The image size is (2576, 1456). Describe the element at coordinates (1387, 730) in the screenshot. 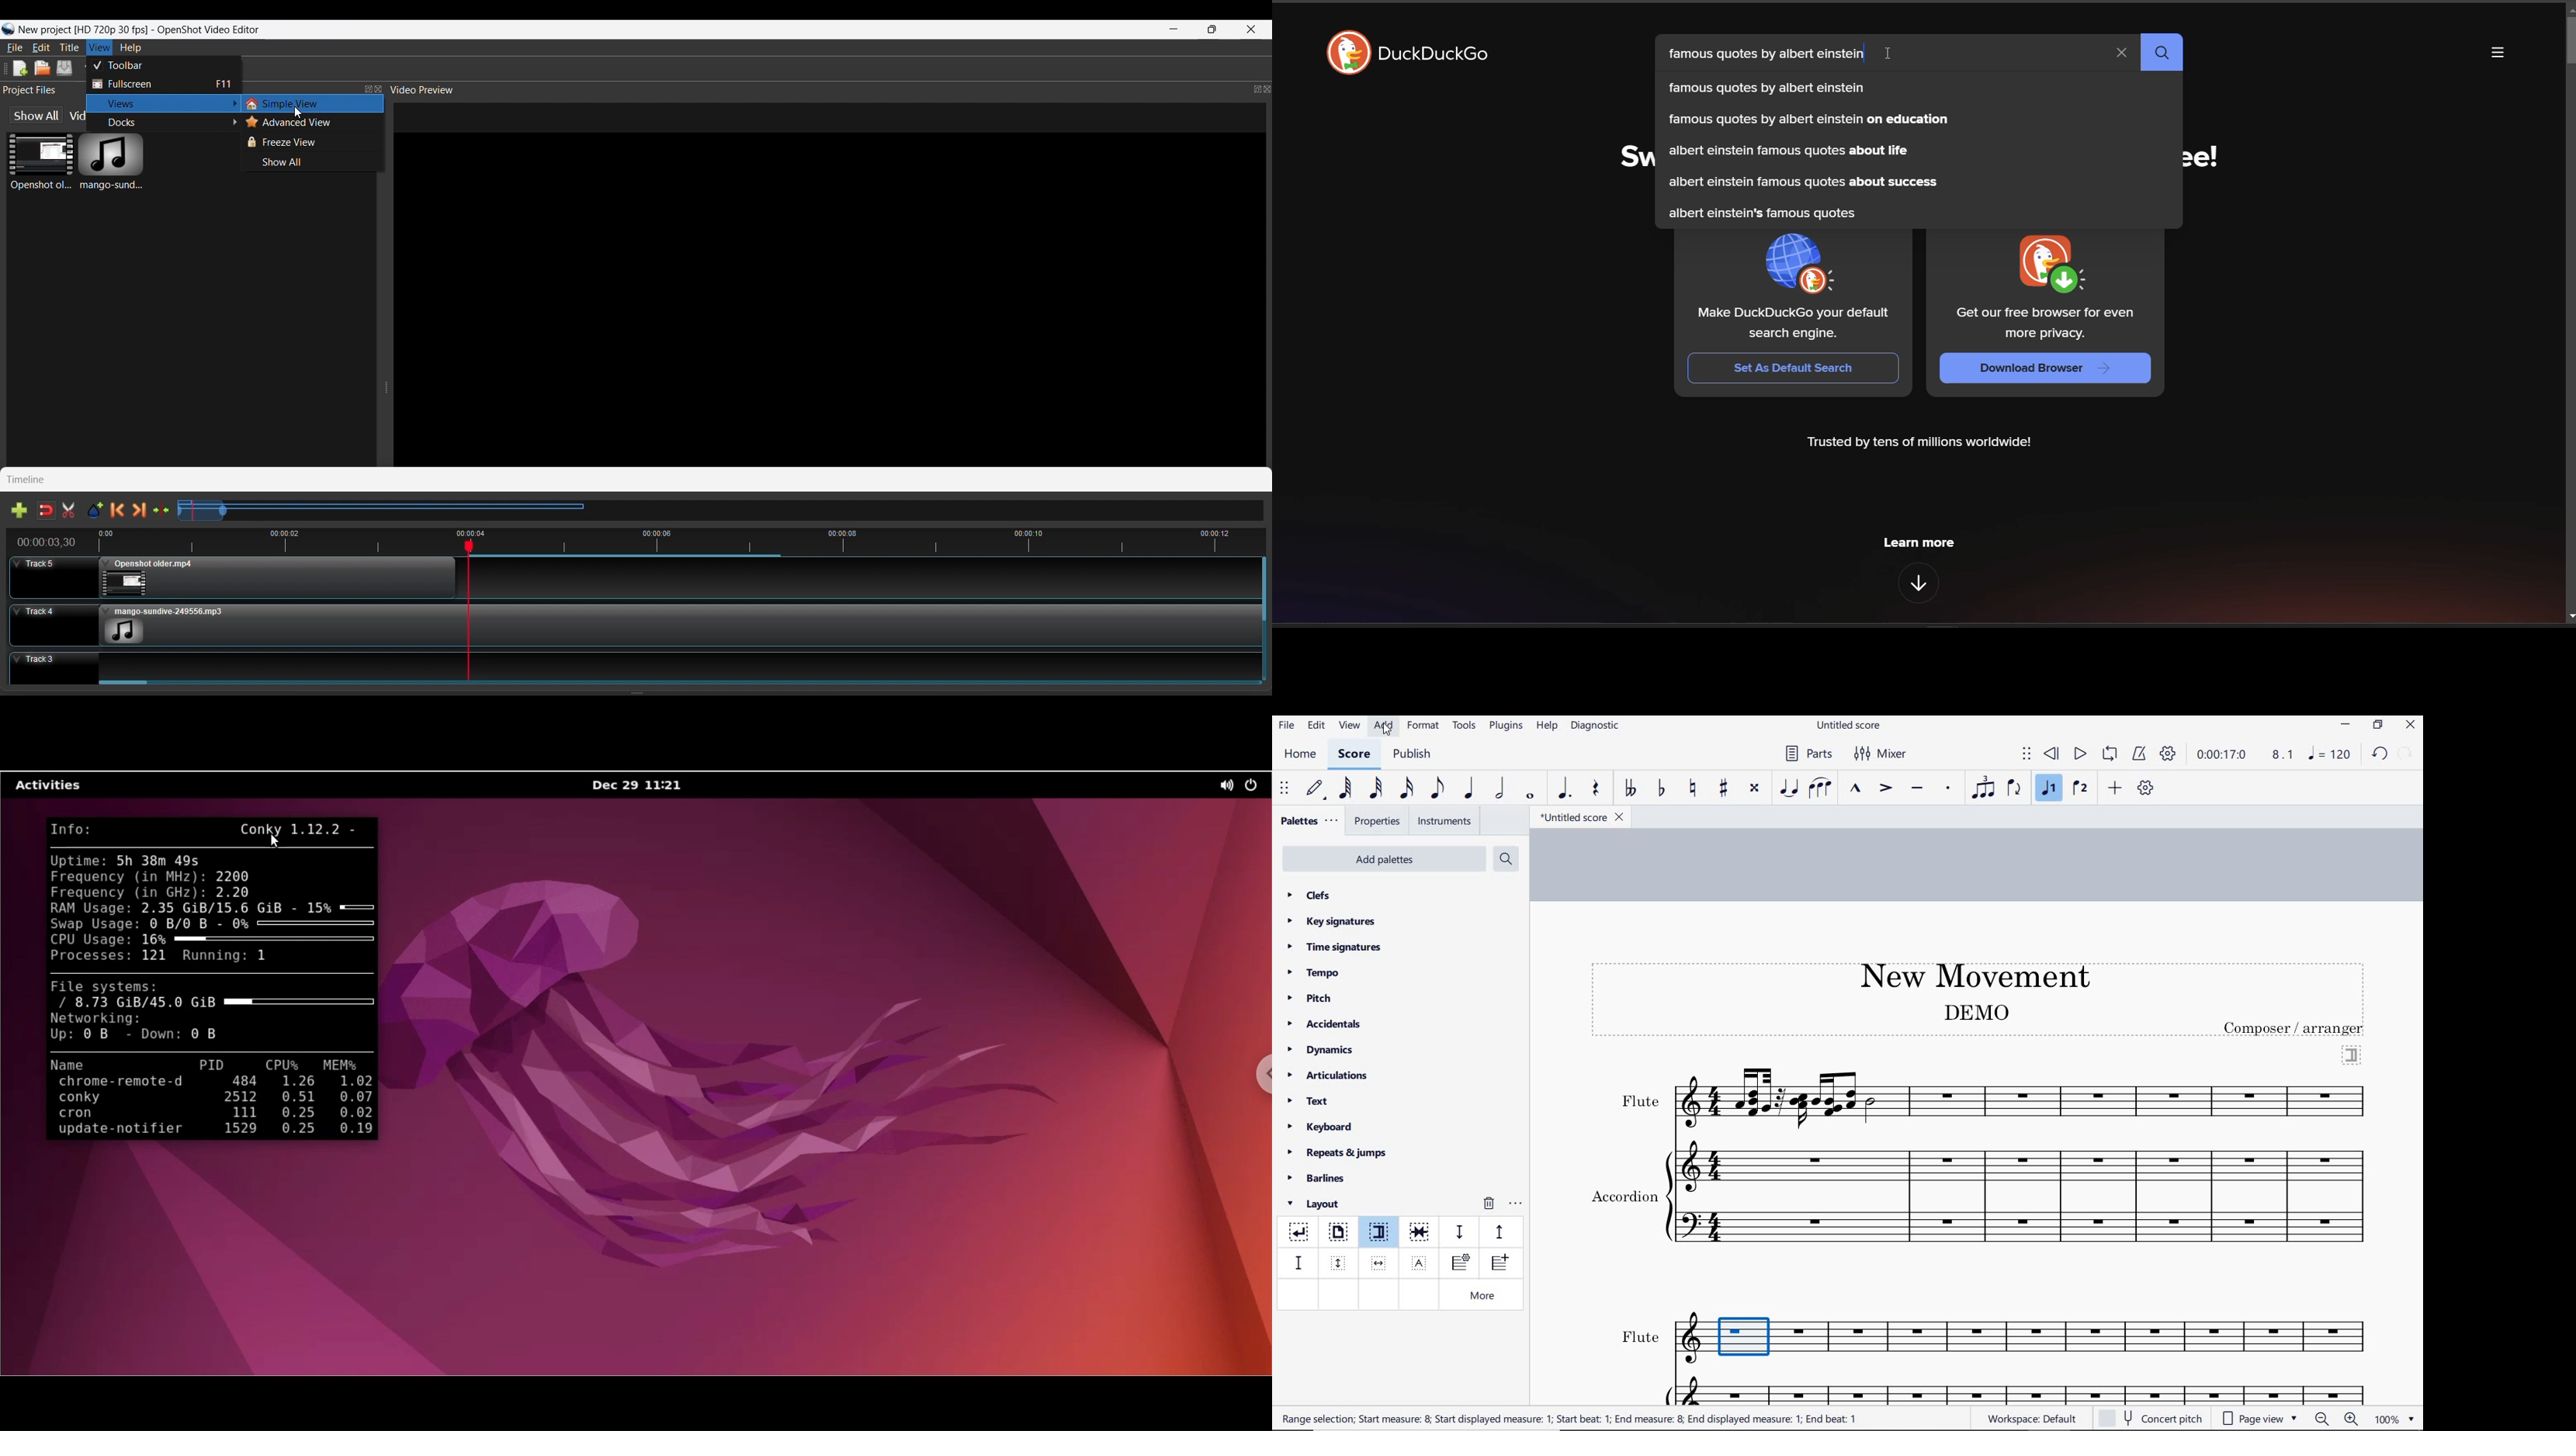

I see `cursor` at that location.